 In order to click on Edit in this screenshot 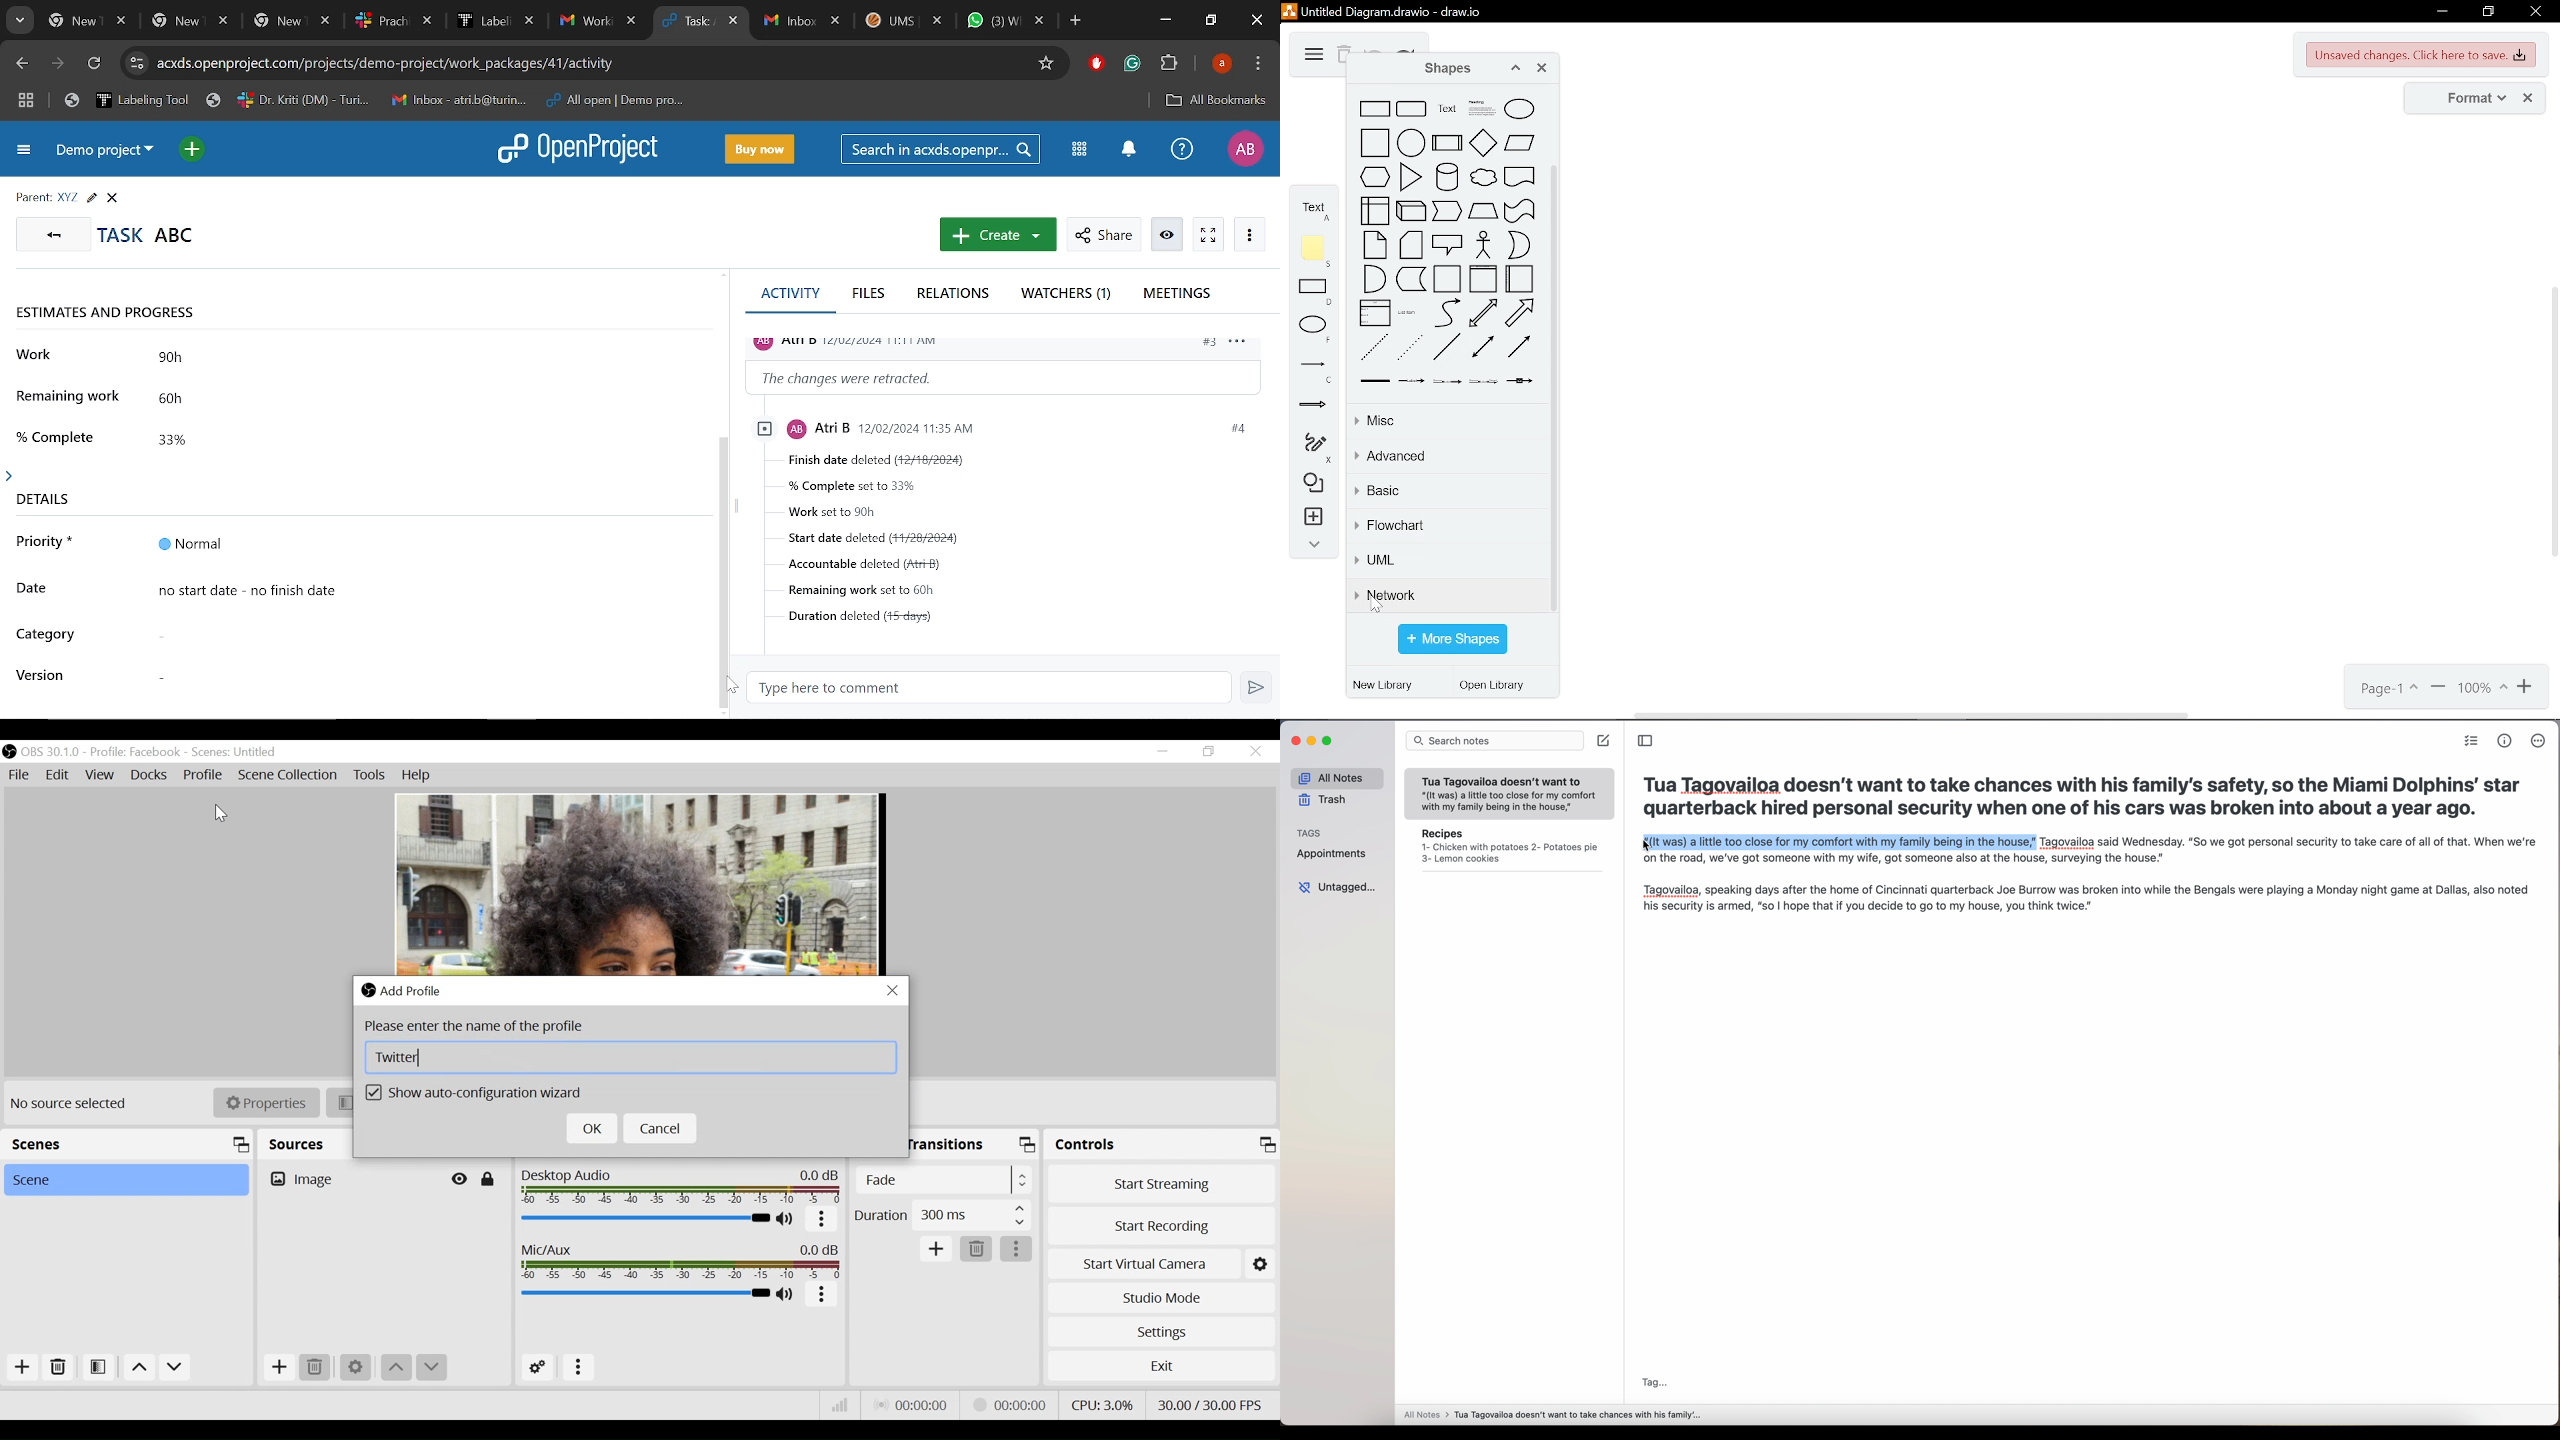, I will do `click(59, 775)`.